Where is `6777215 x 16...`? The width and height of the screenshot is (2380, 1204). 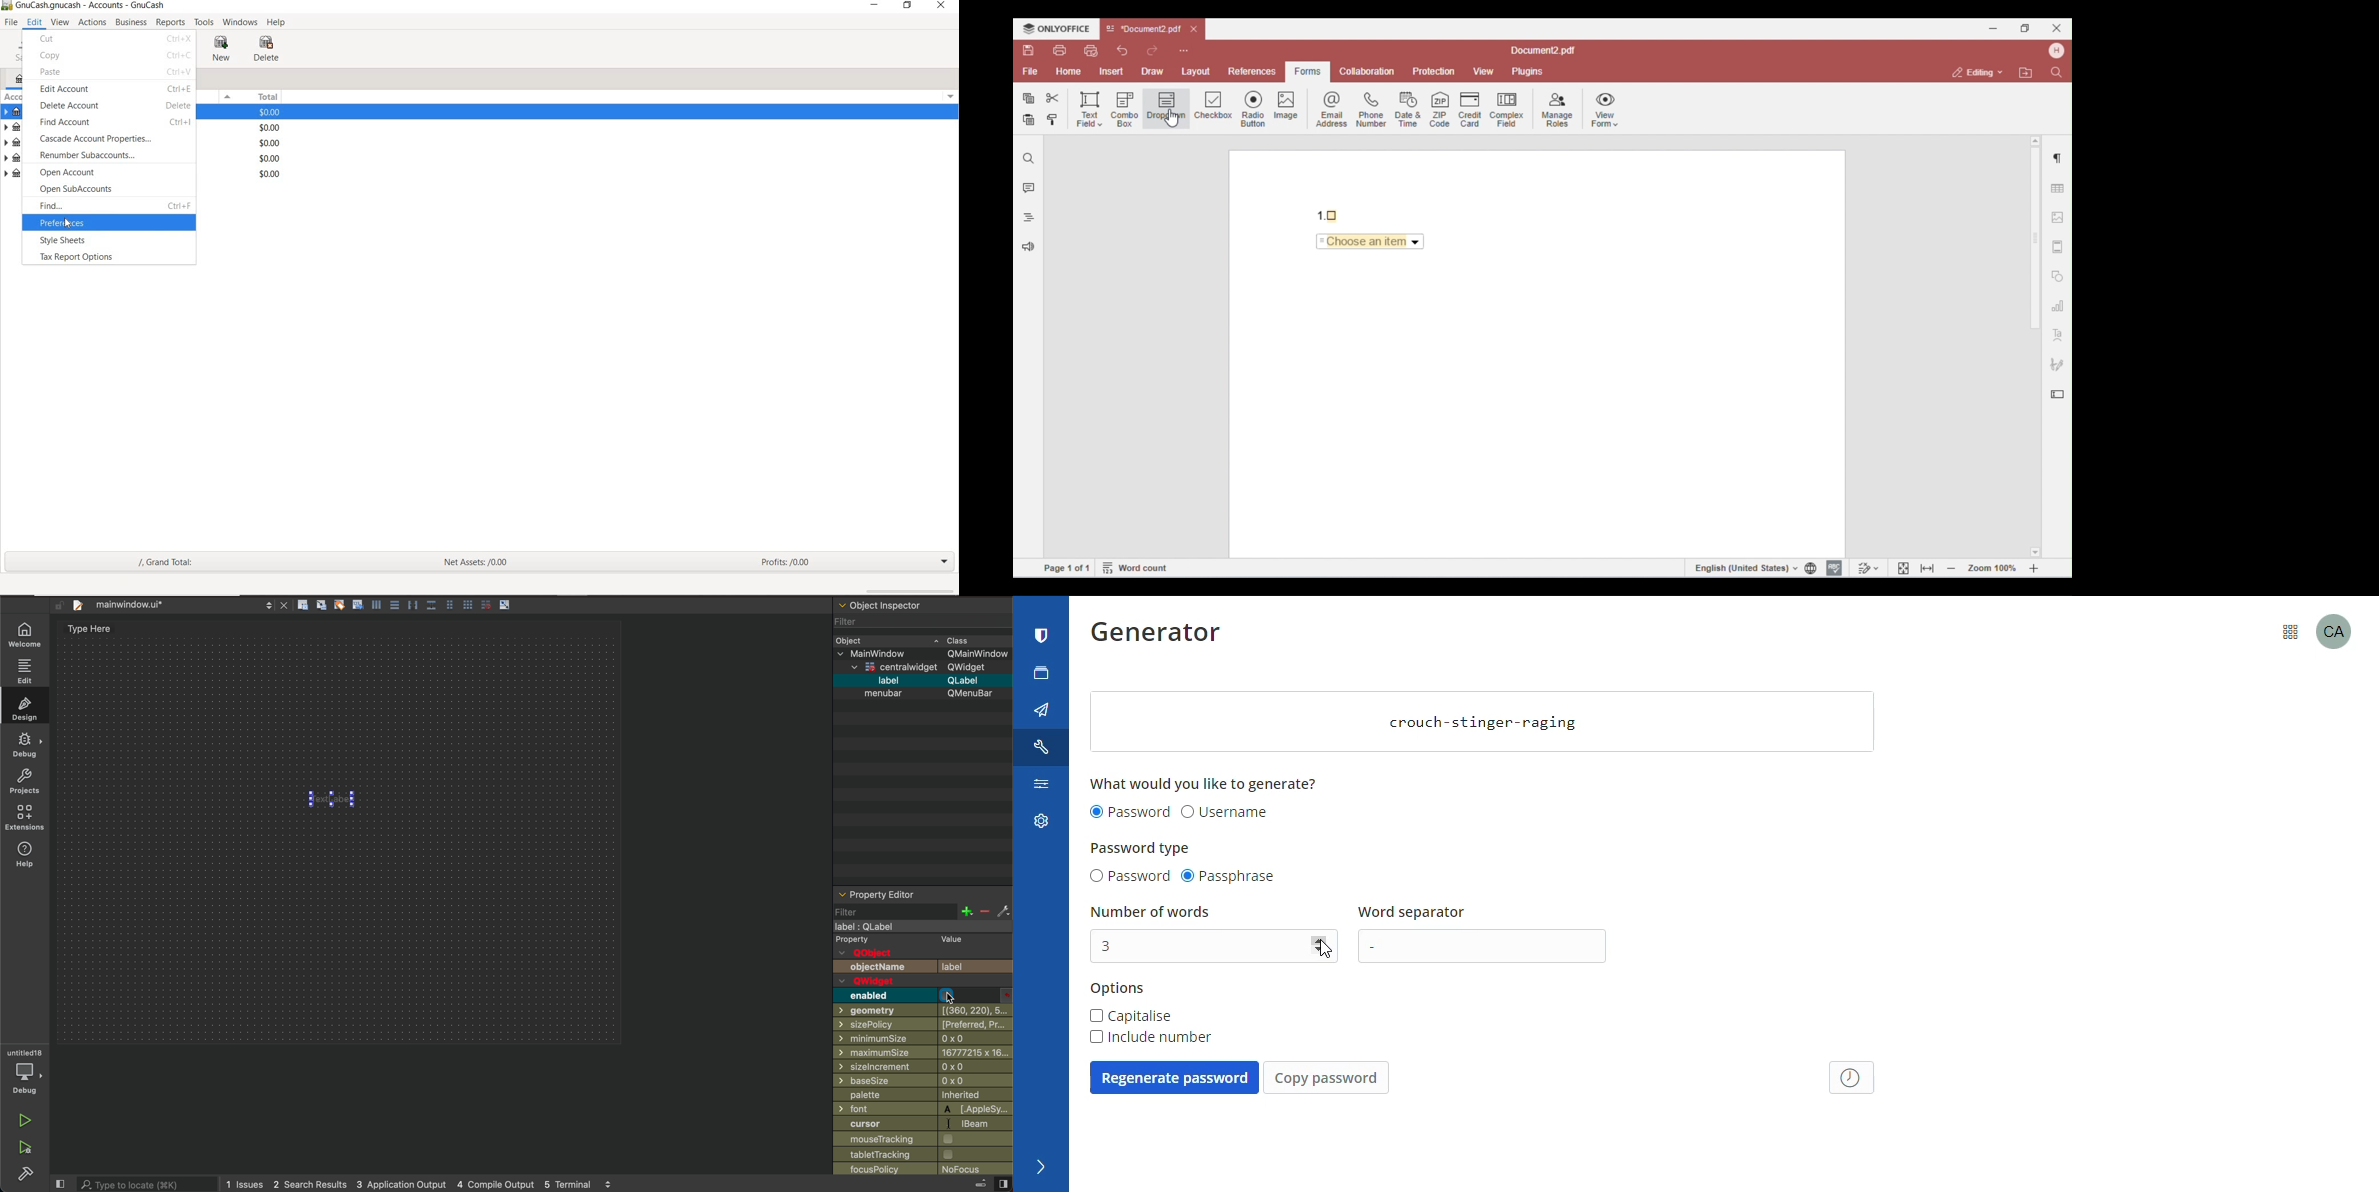 6777215 x 16... is located at coordinates (974, 1052).